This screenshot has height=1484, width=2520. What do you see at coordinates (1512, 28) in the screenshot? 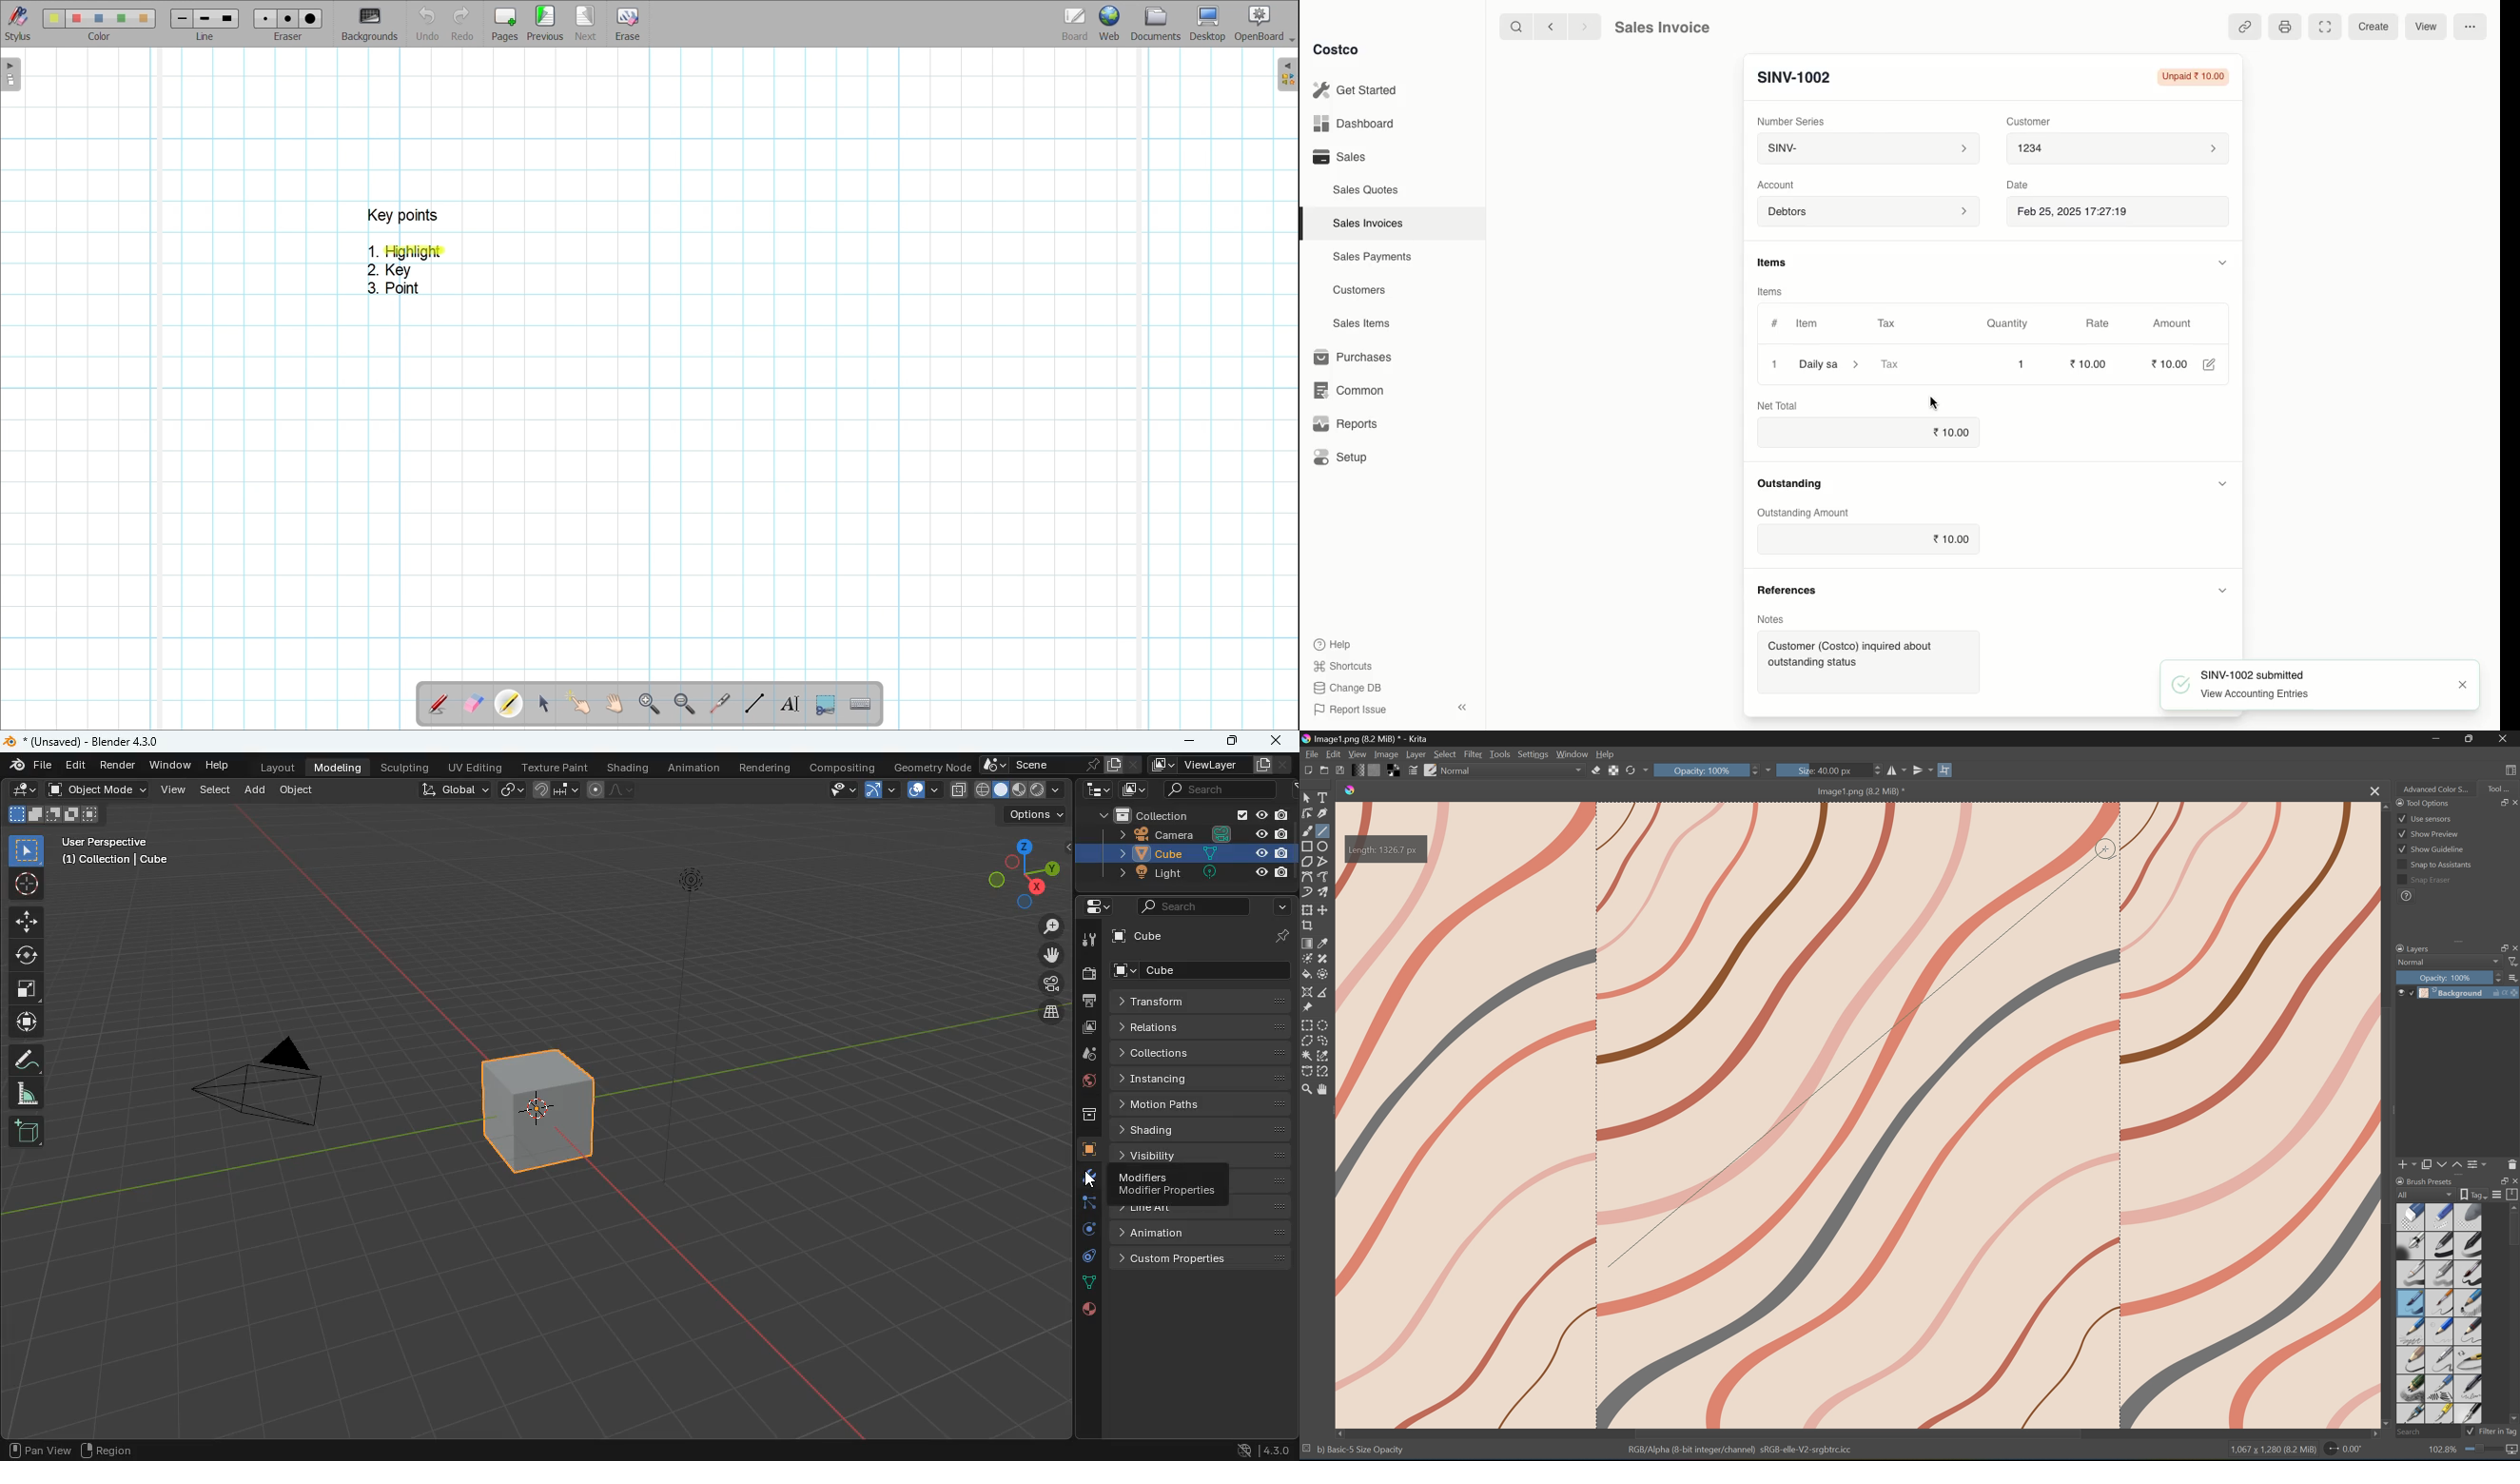
I see `Search` at bounding box center [1512, 28].